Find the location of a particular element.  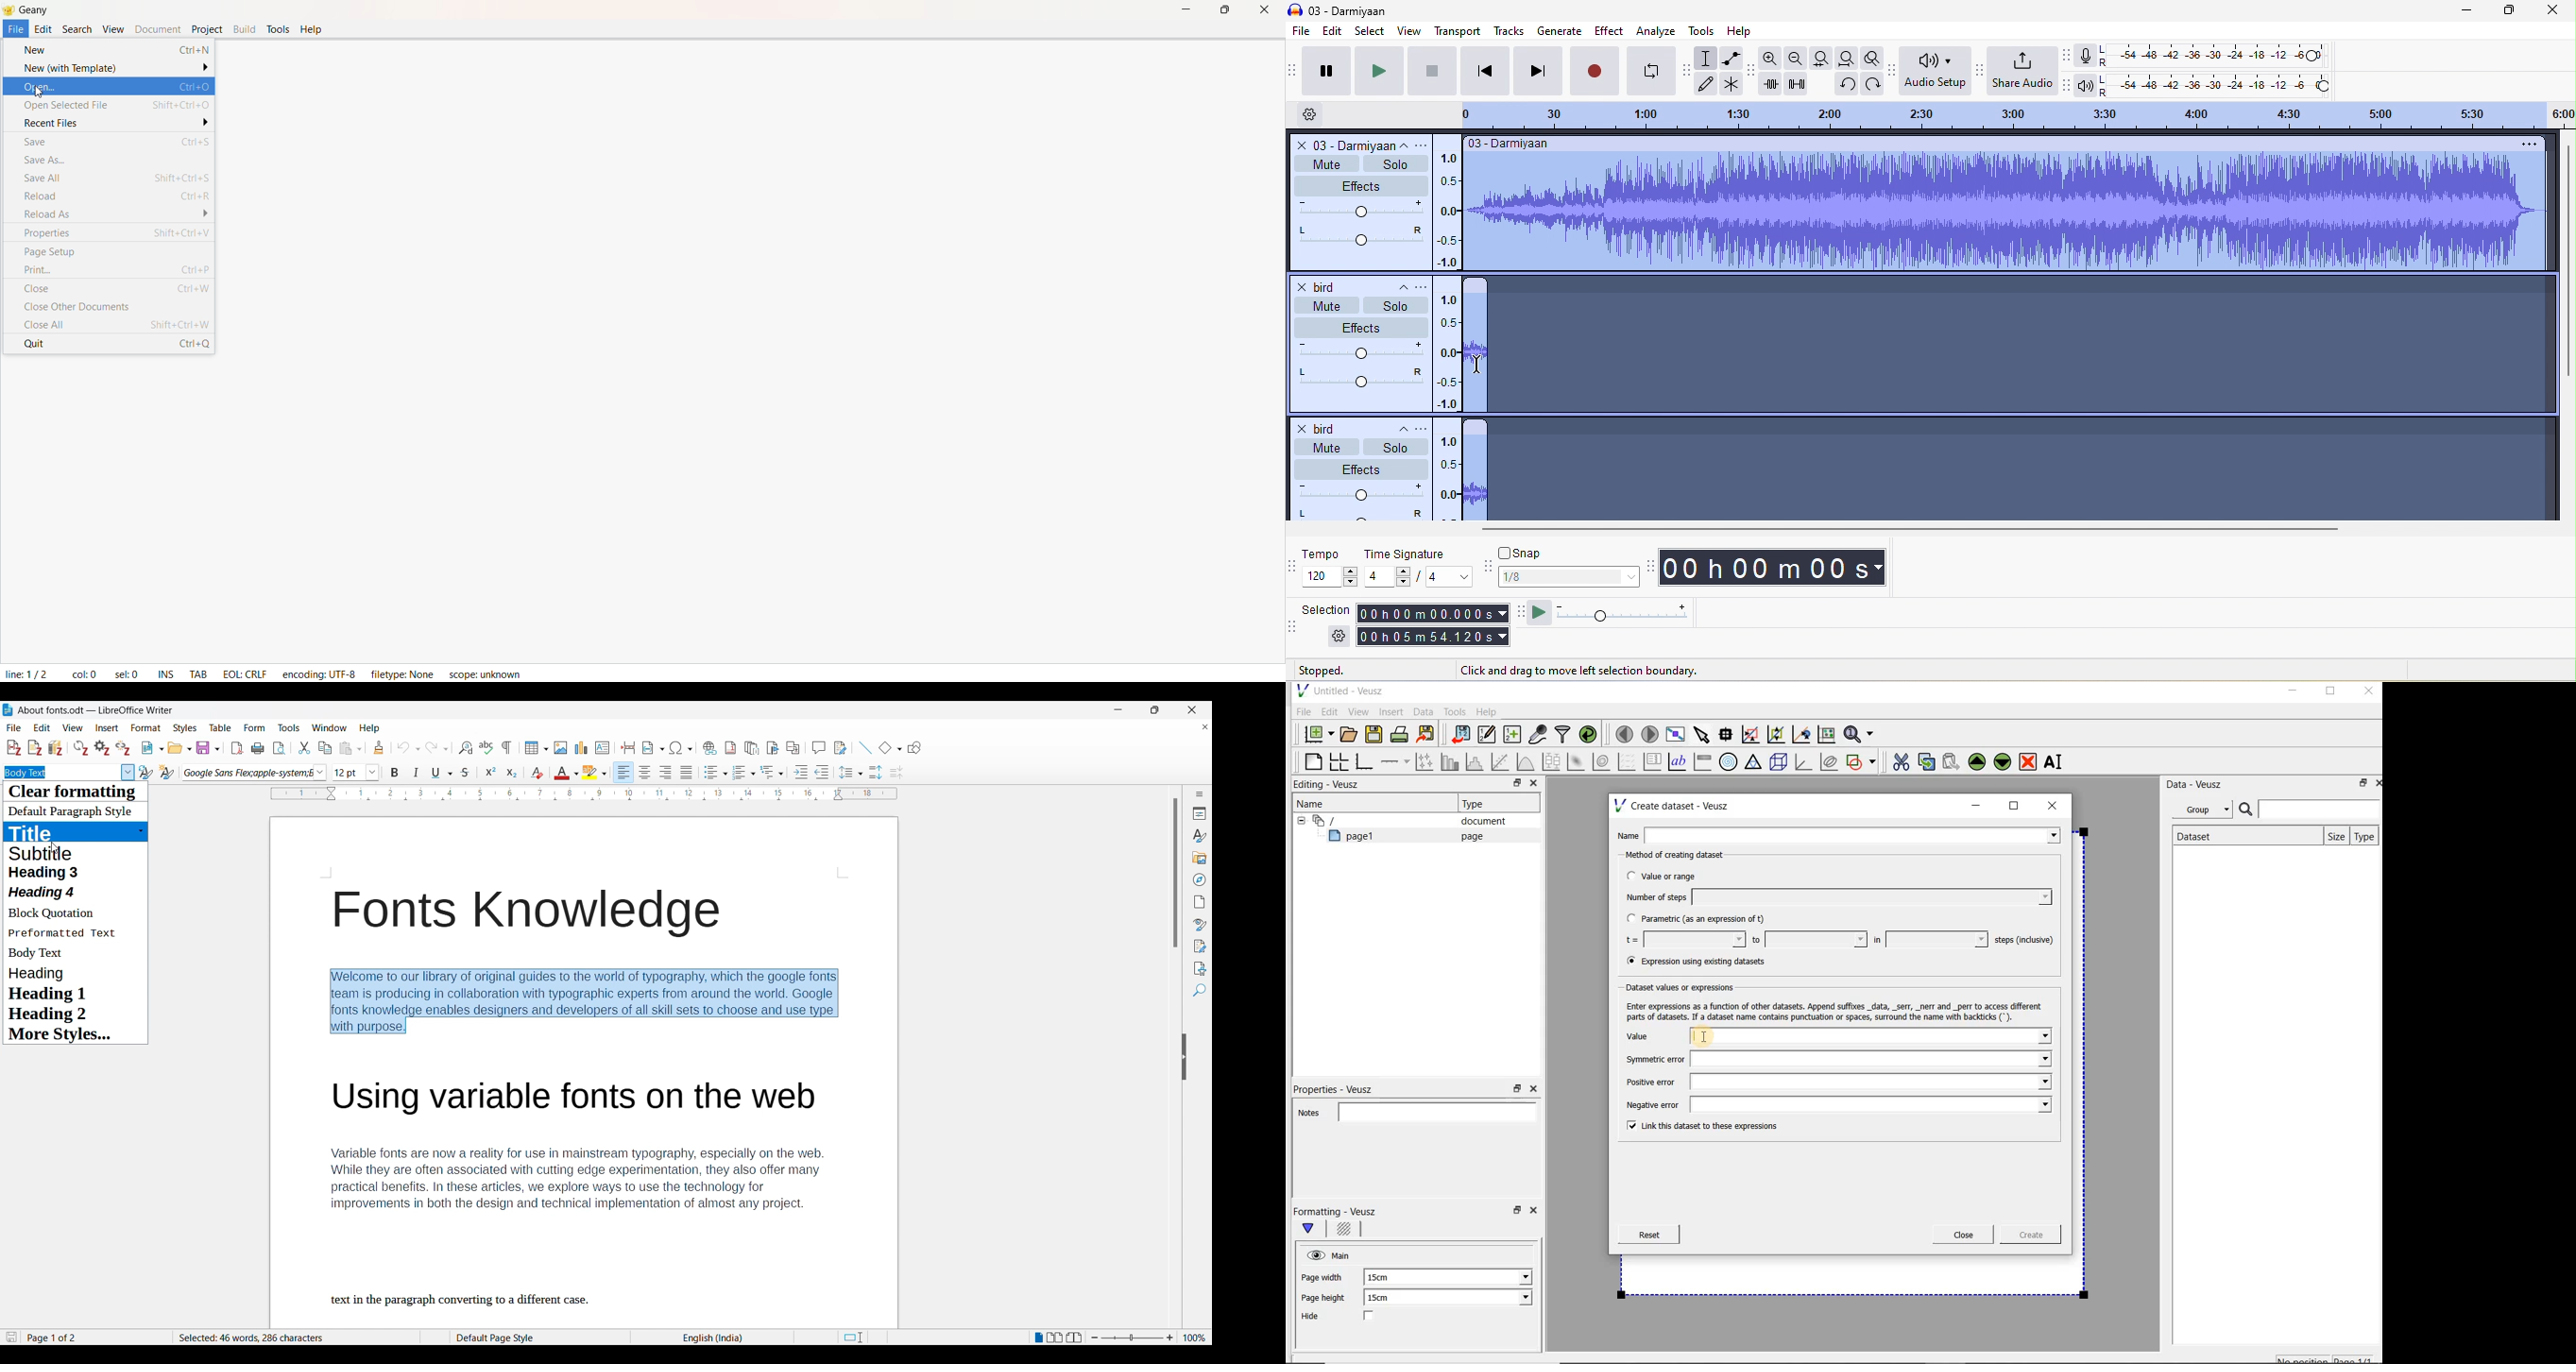

audacity play at speed toolbar is located at coordinates (1522, 613).